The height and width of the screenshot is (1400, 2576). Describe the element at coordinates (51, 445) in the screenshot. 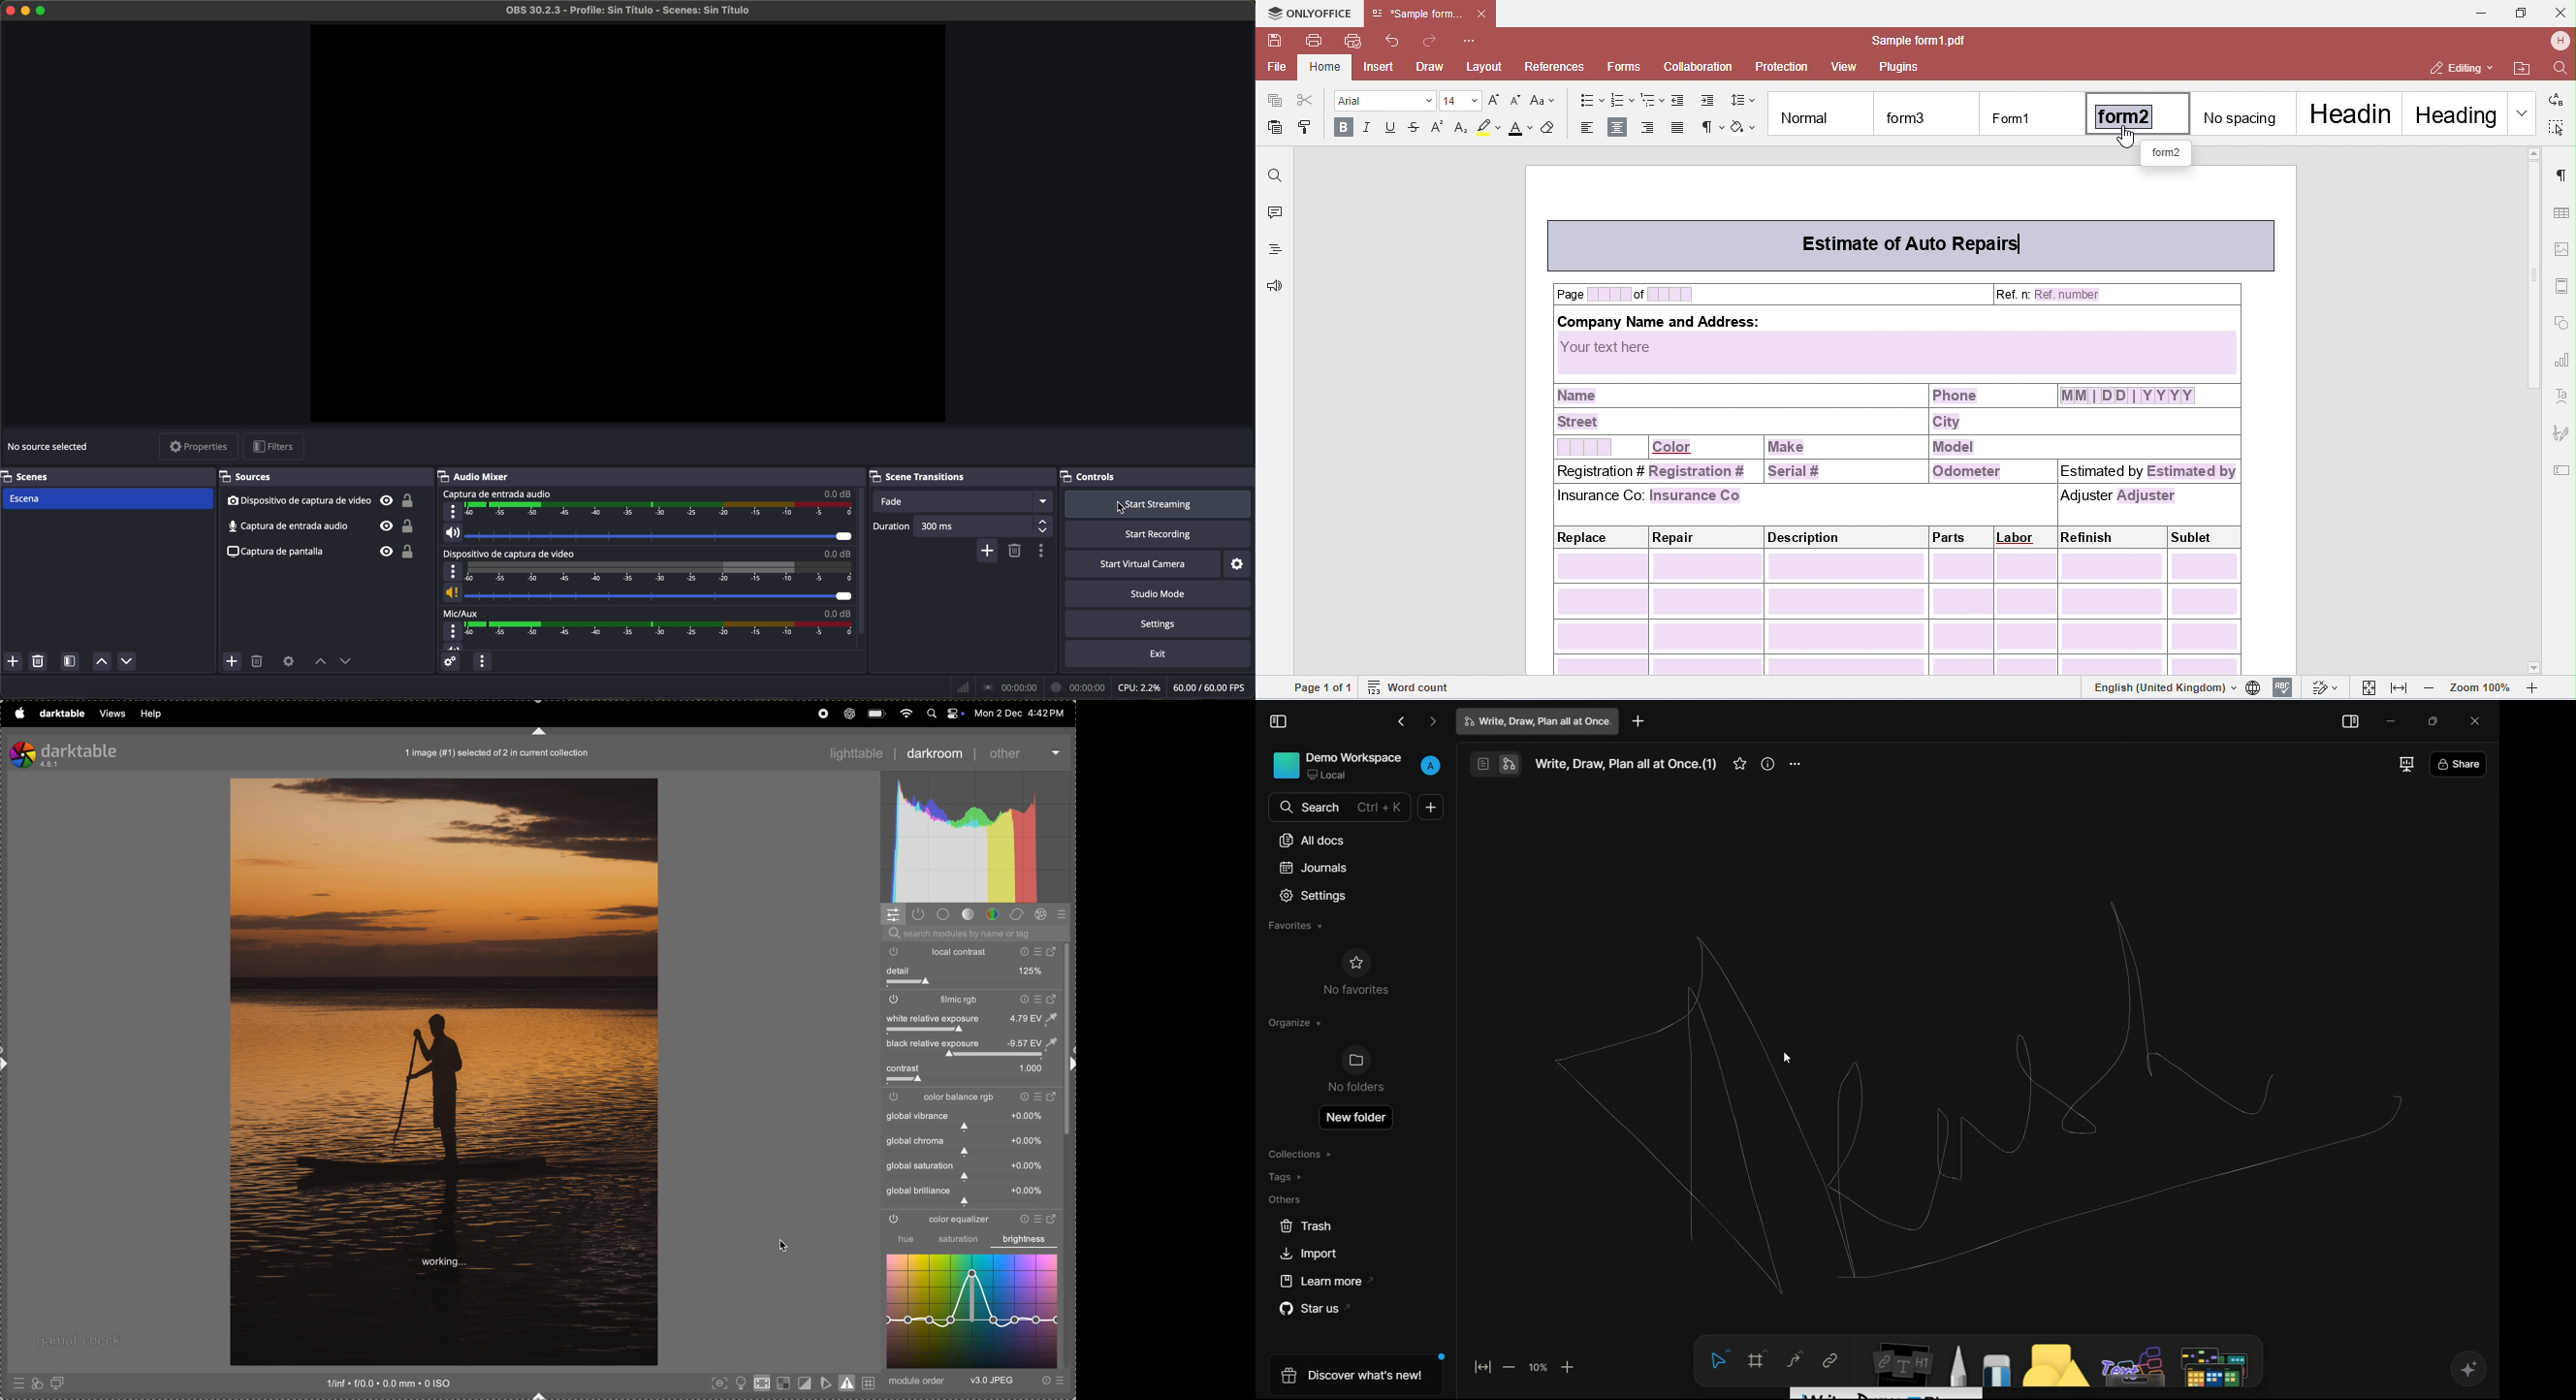

I see `no source selected` at that location.